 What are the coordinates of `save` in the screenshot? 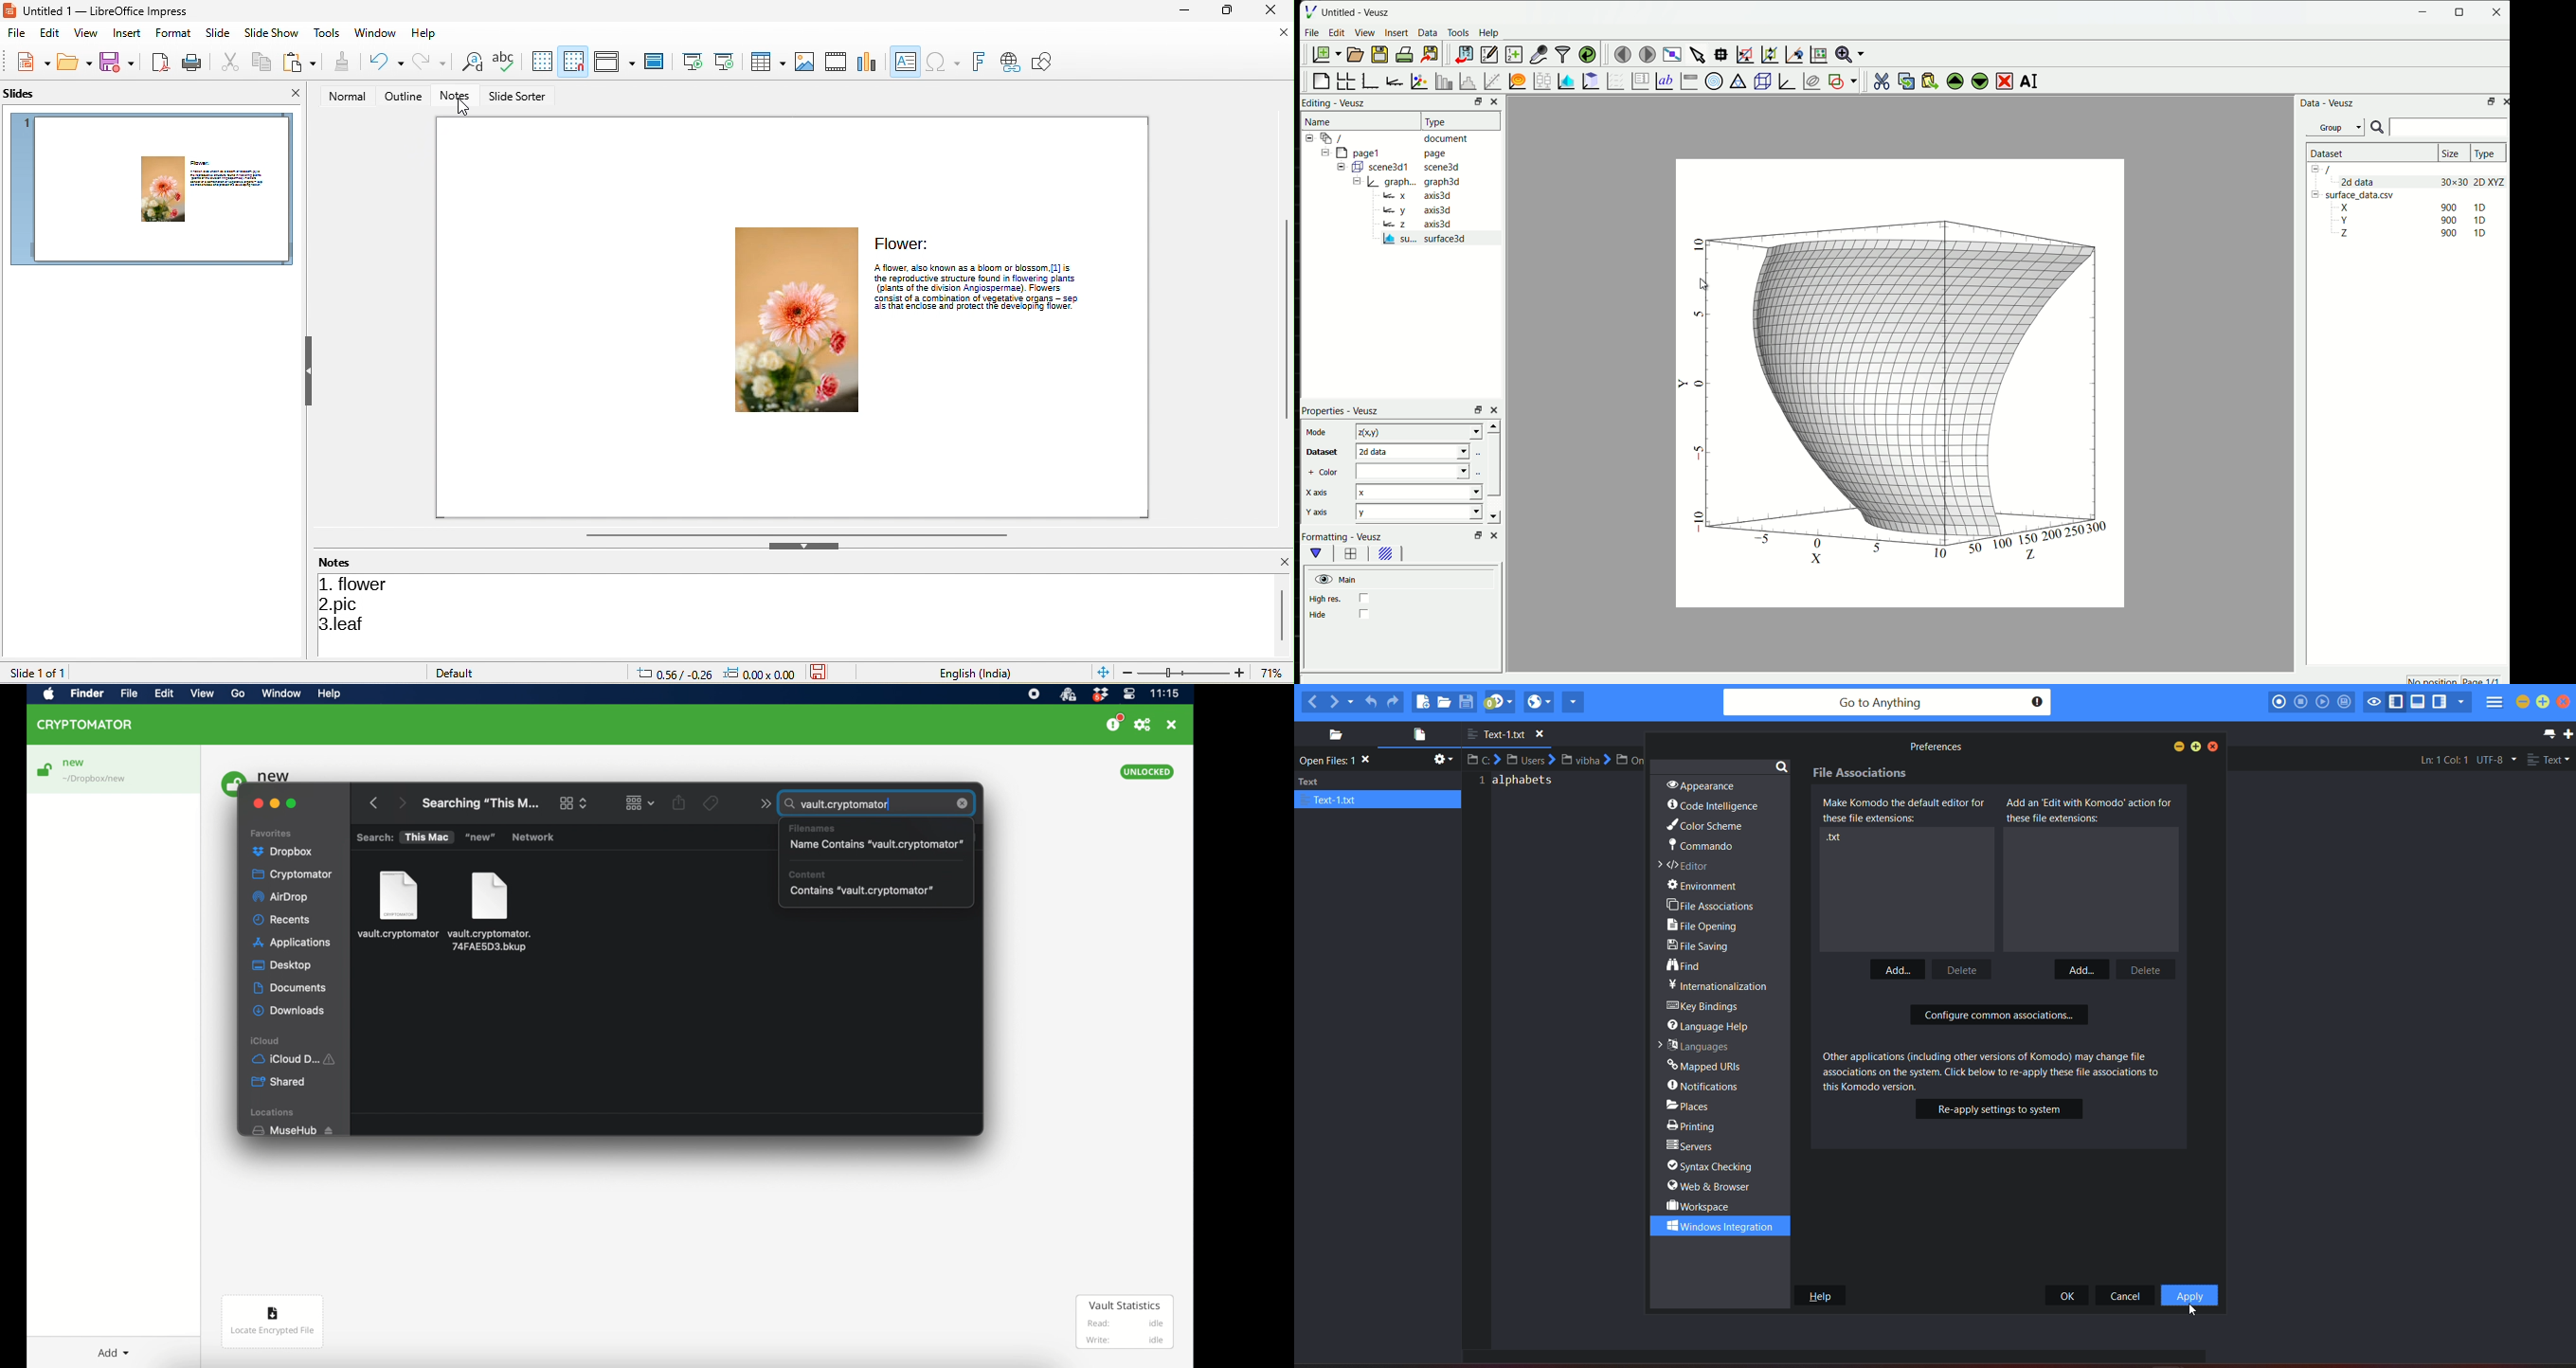 It's located at (121, 62).